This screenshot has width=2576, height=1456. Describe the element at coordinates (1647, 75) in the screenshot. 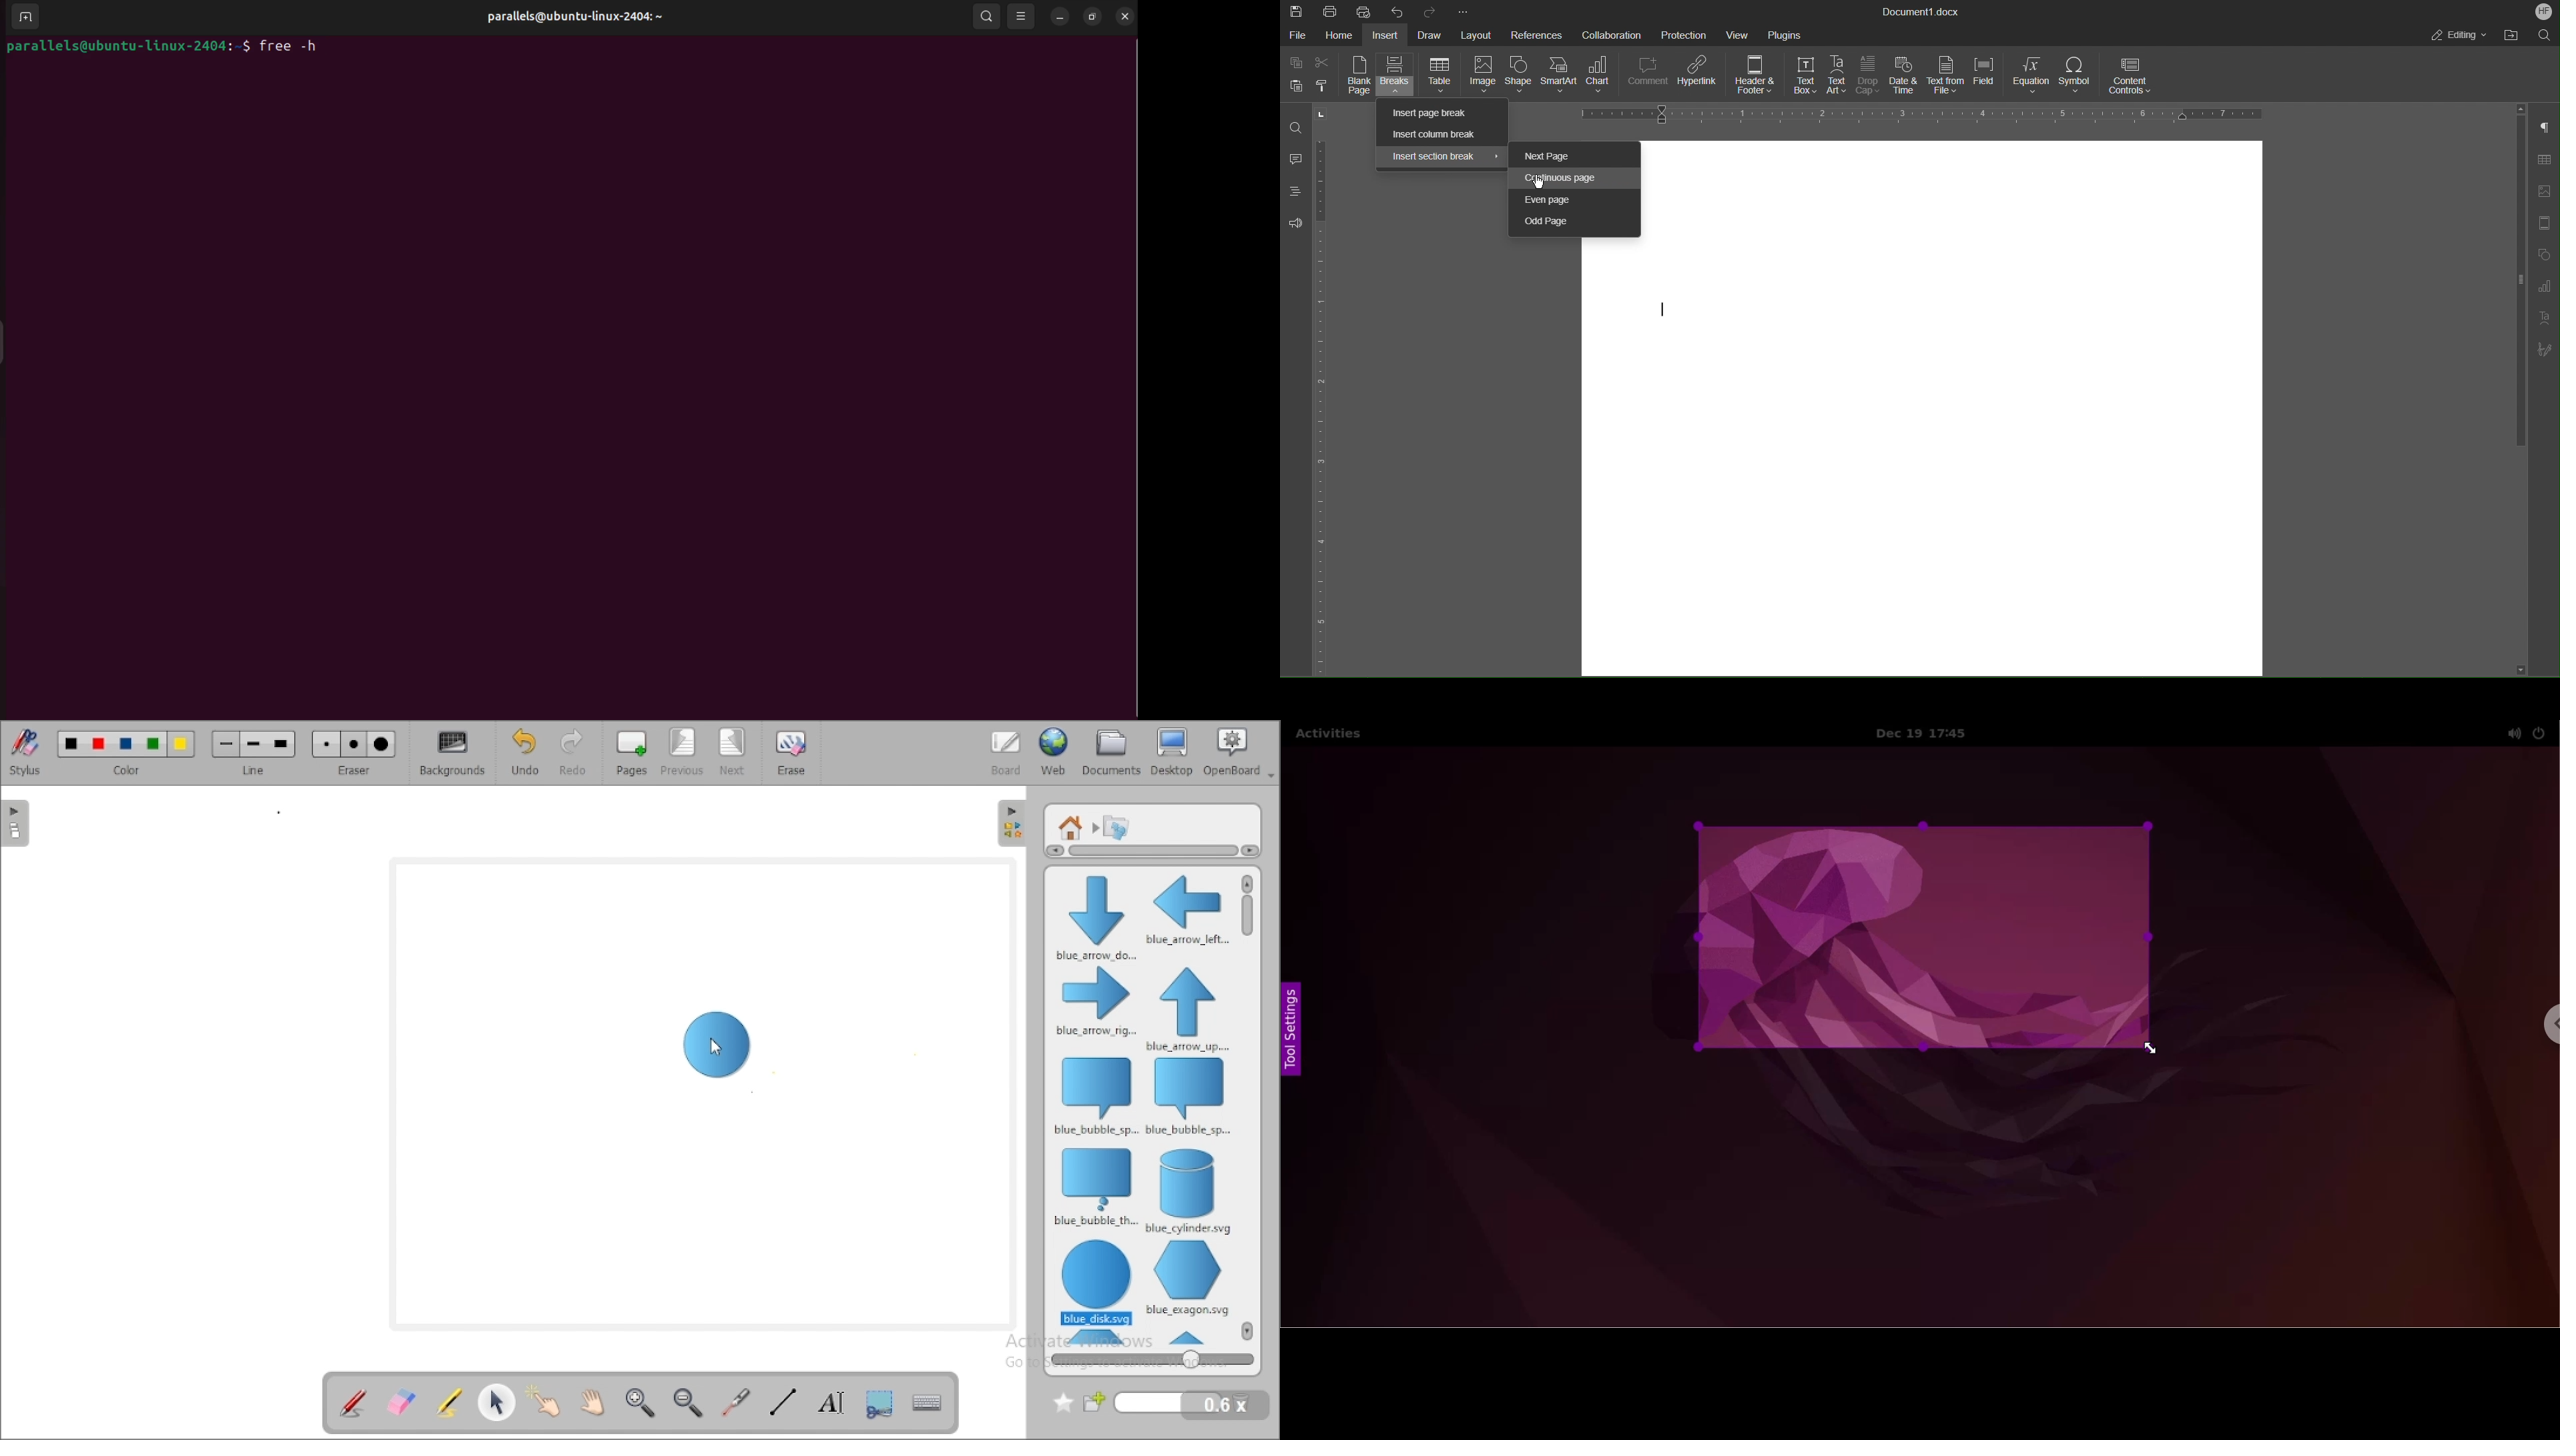

I see `Comment` at that location.